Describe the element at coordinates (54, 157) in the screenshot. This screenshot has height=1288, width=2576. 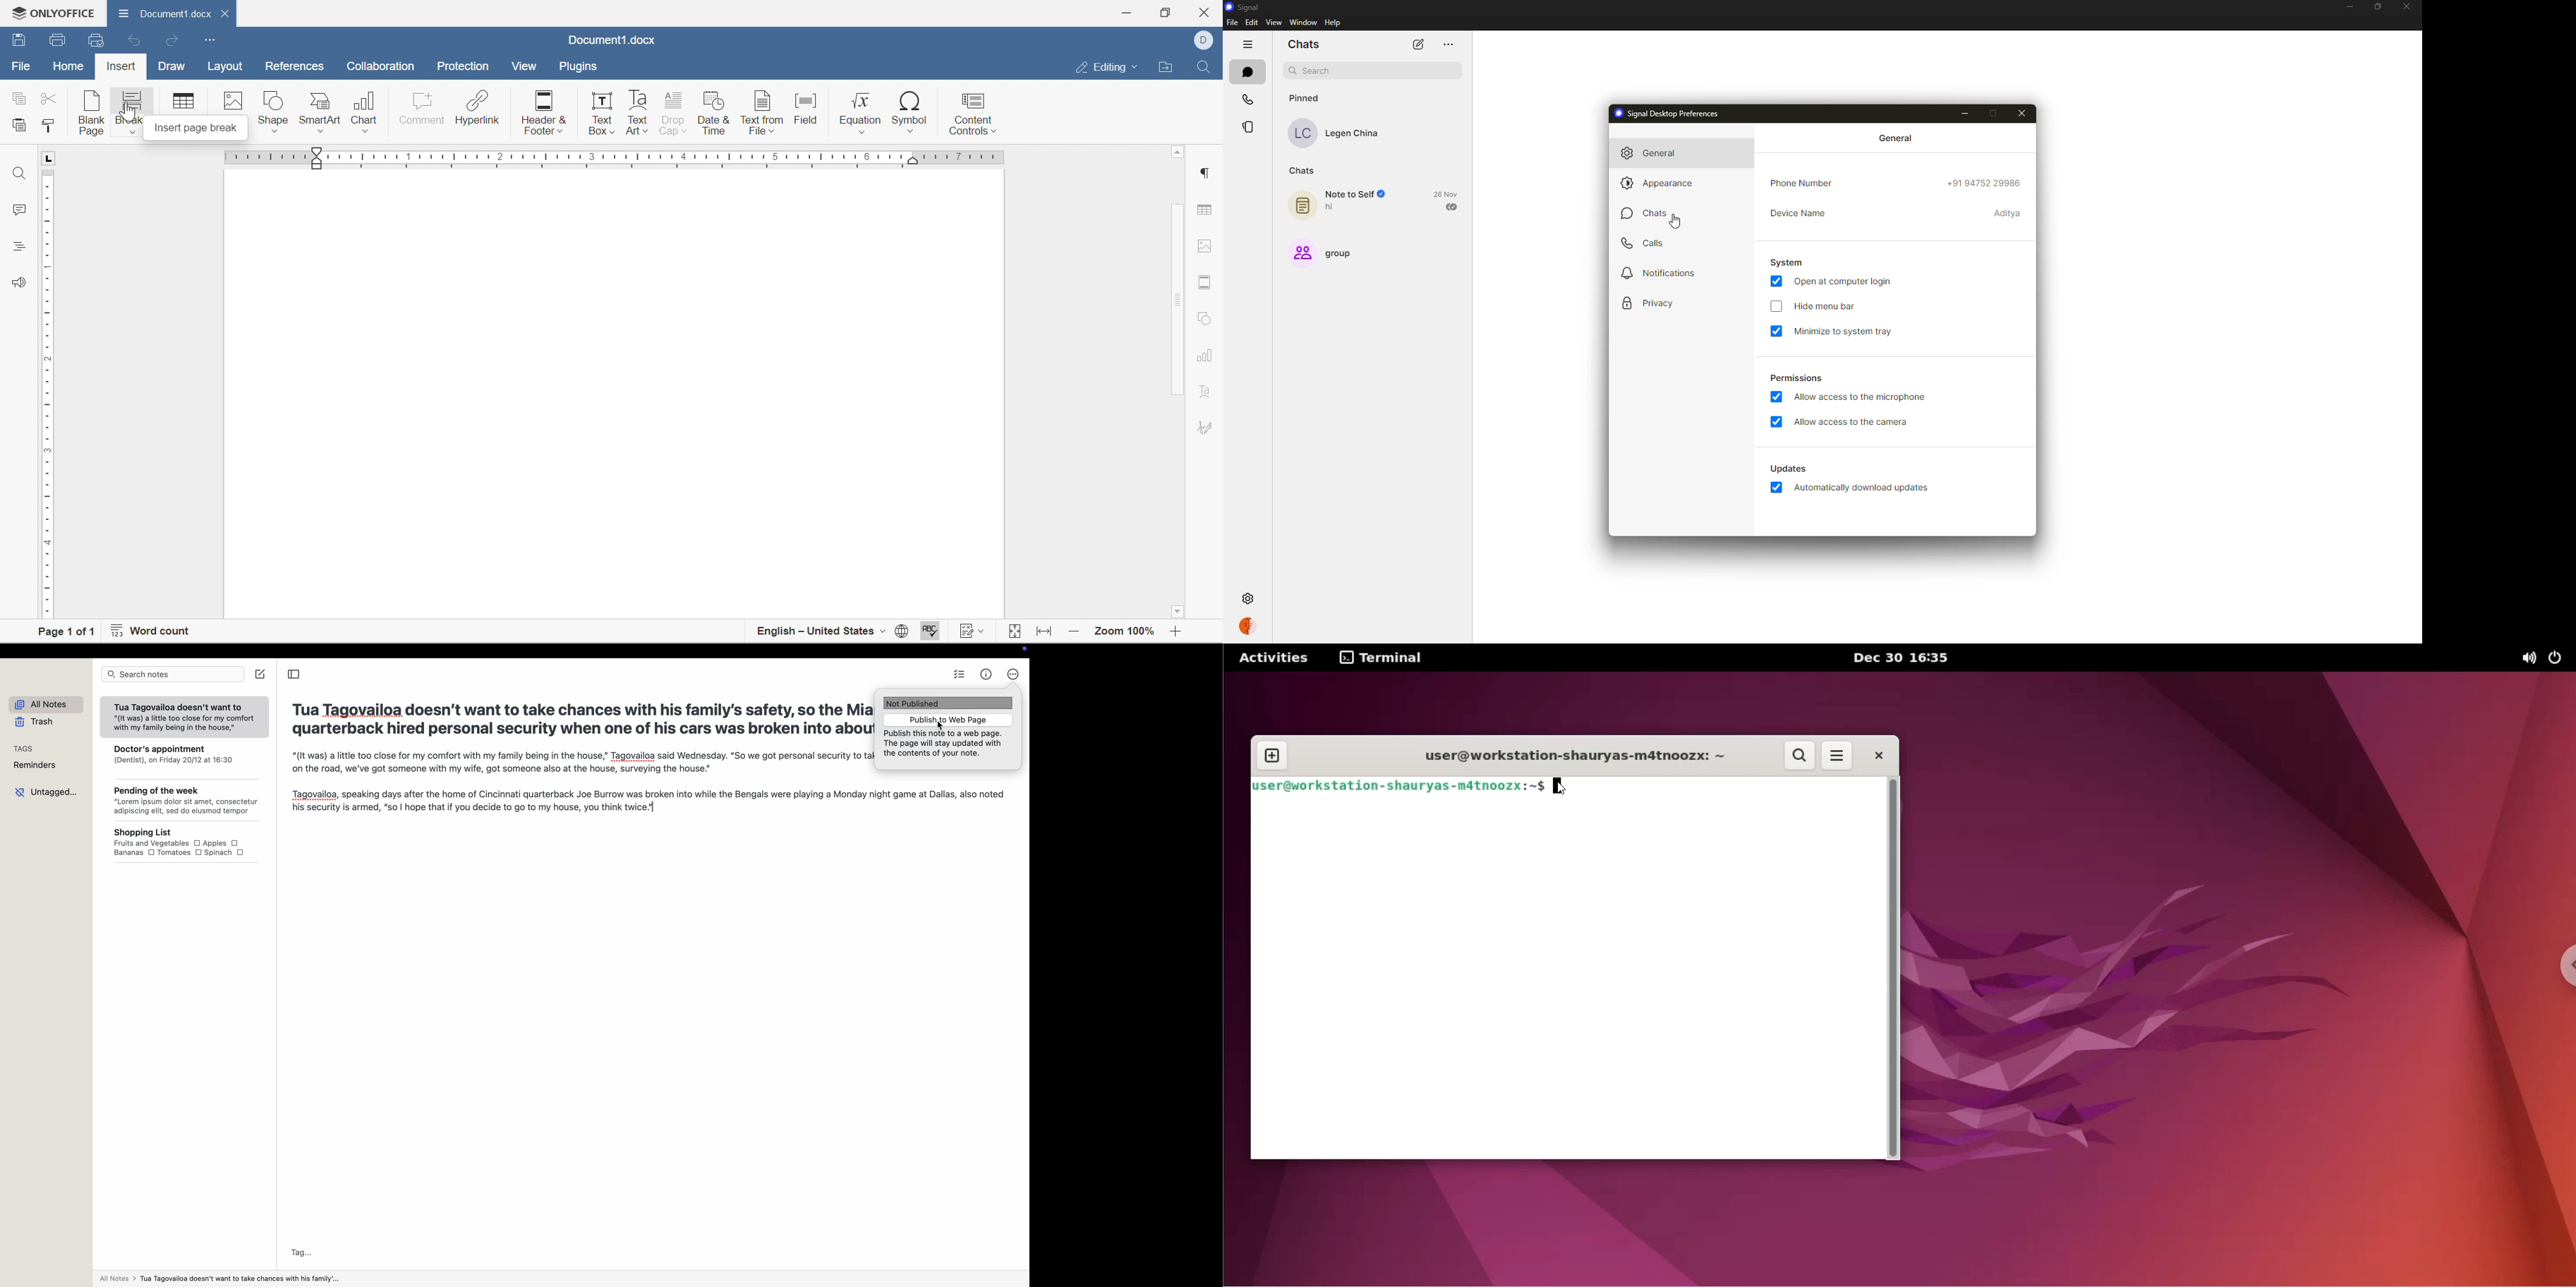
I see `left tab` at that location.